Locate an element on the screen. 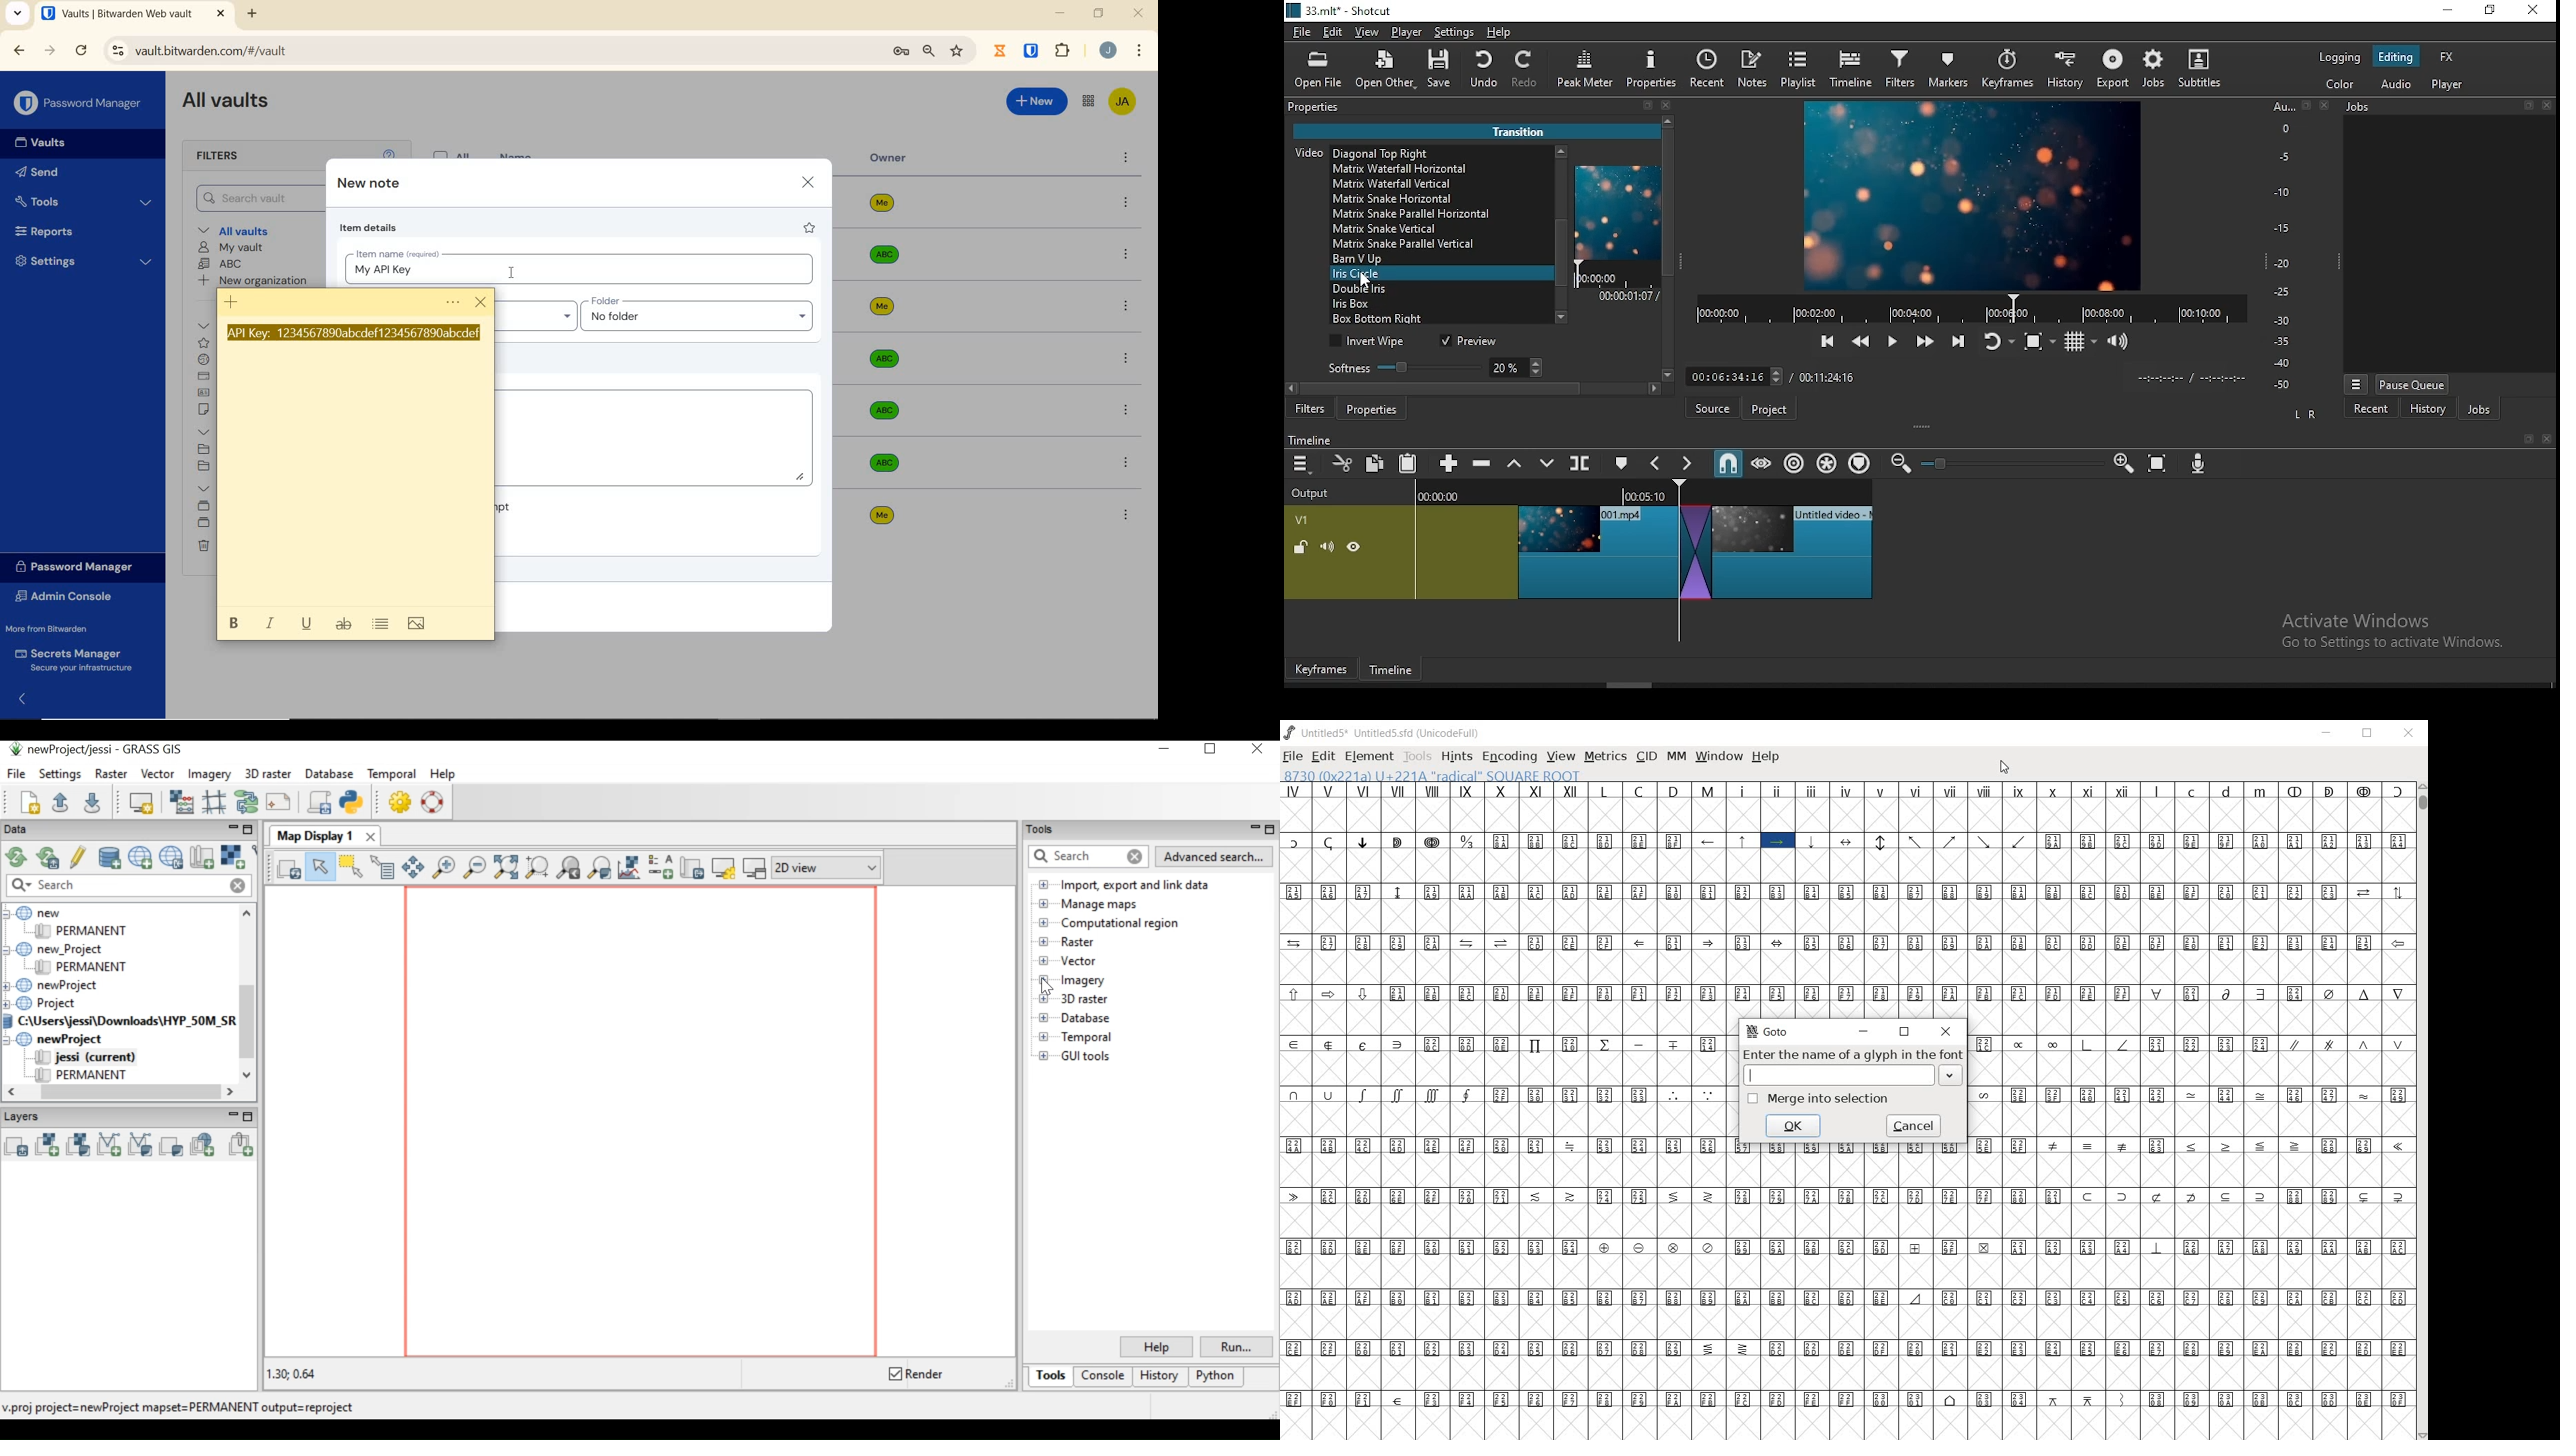  Secrets Manager is located at coordinates (77, 658).